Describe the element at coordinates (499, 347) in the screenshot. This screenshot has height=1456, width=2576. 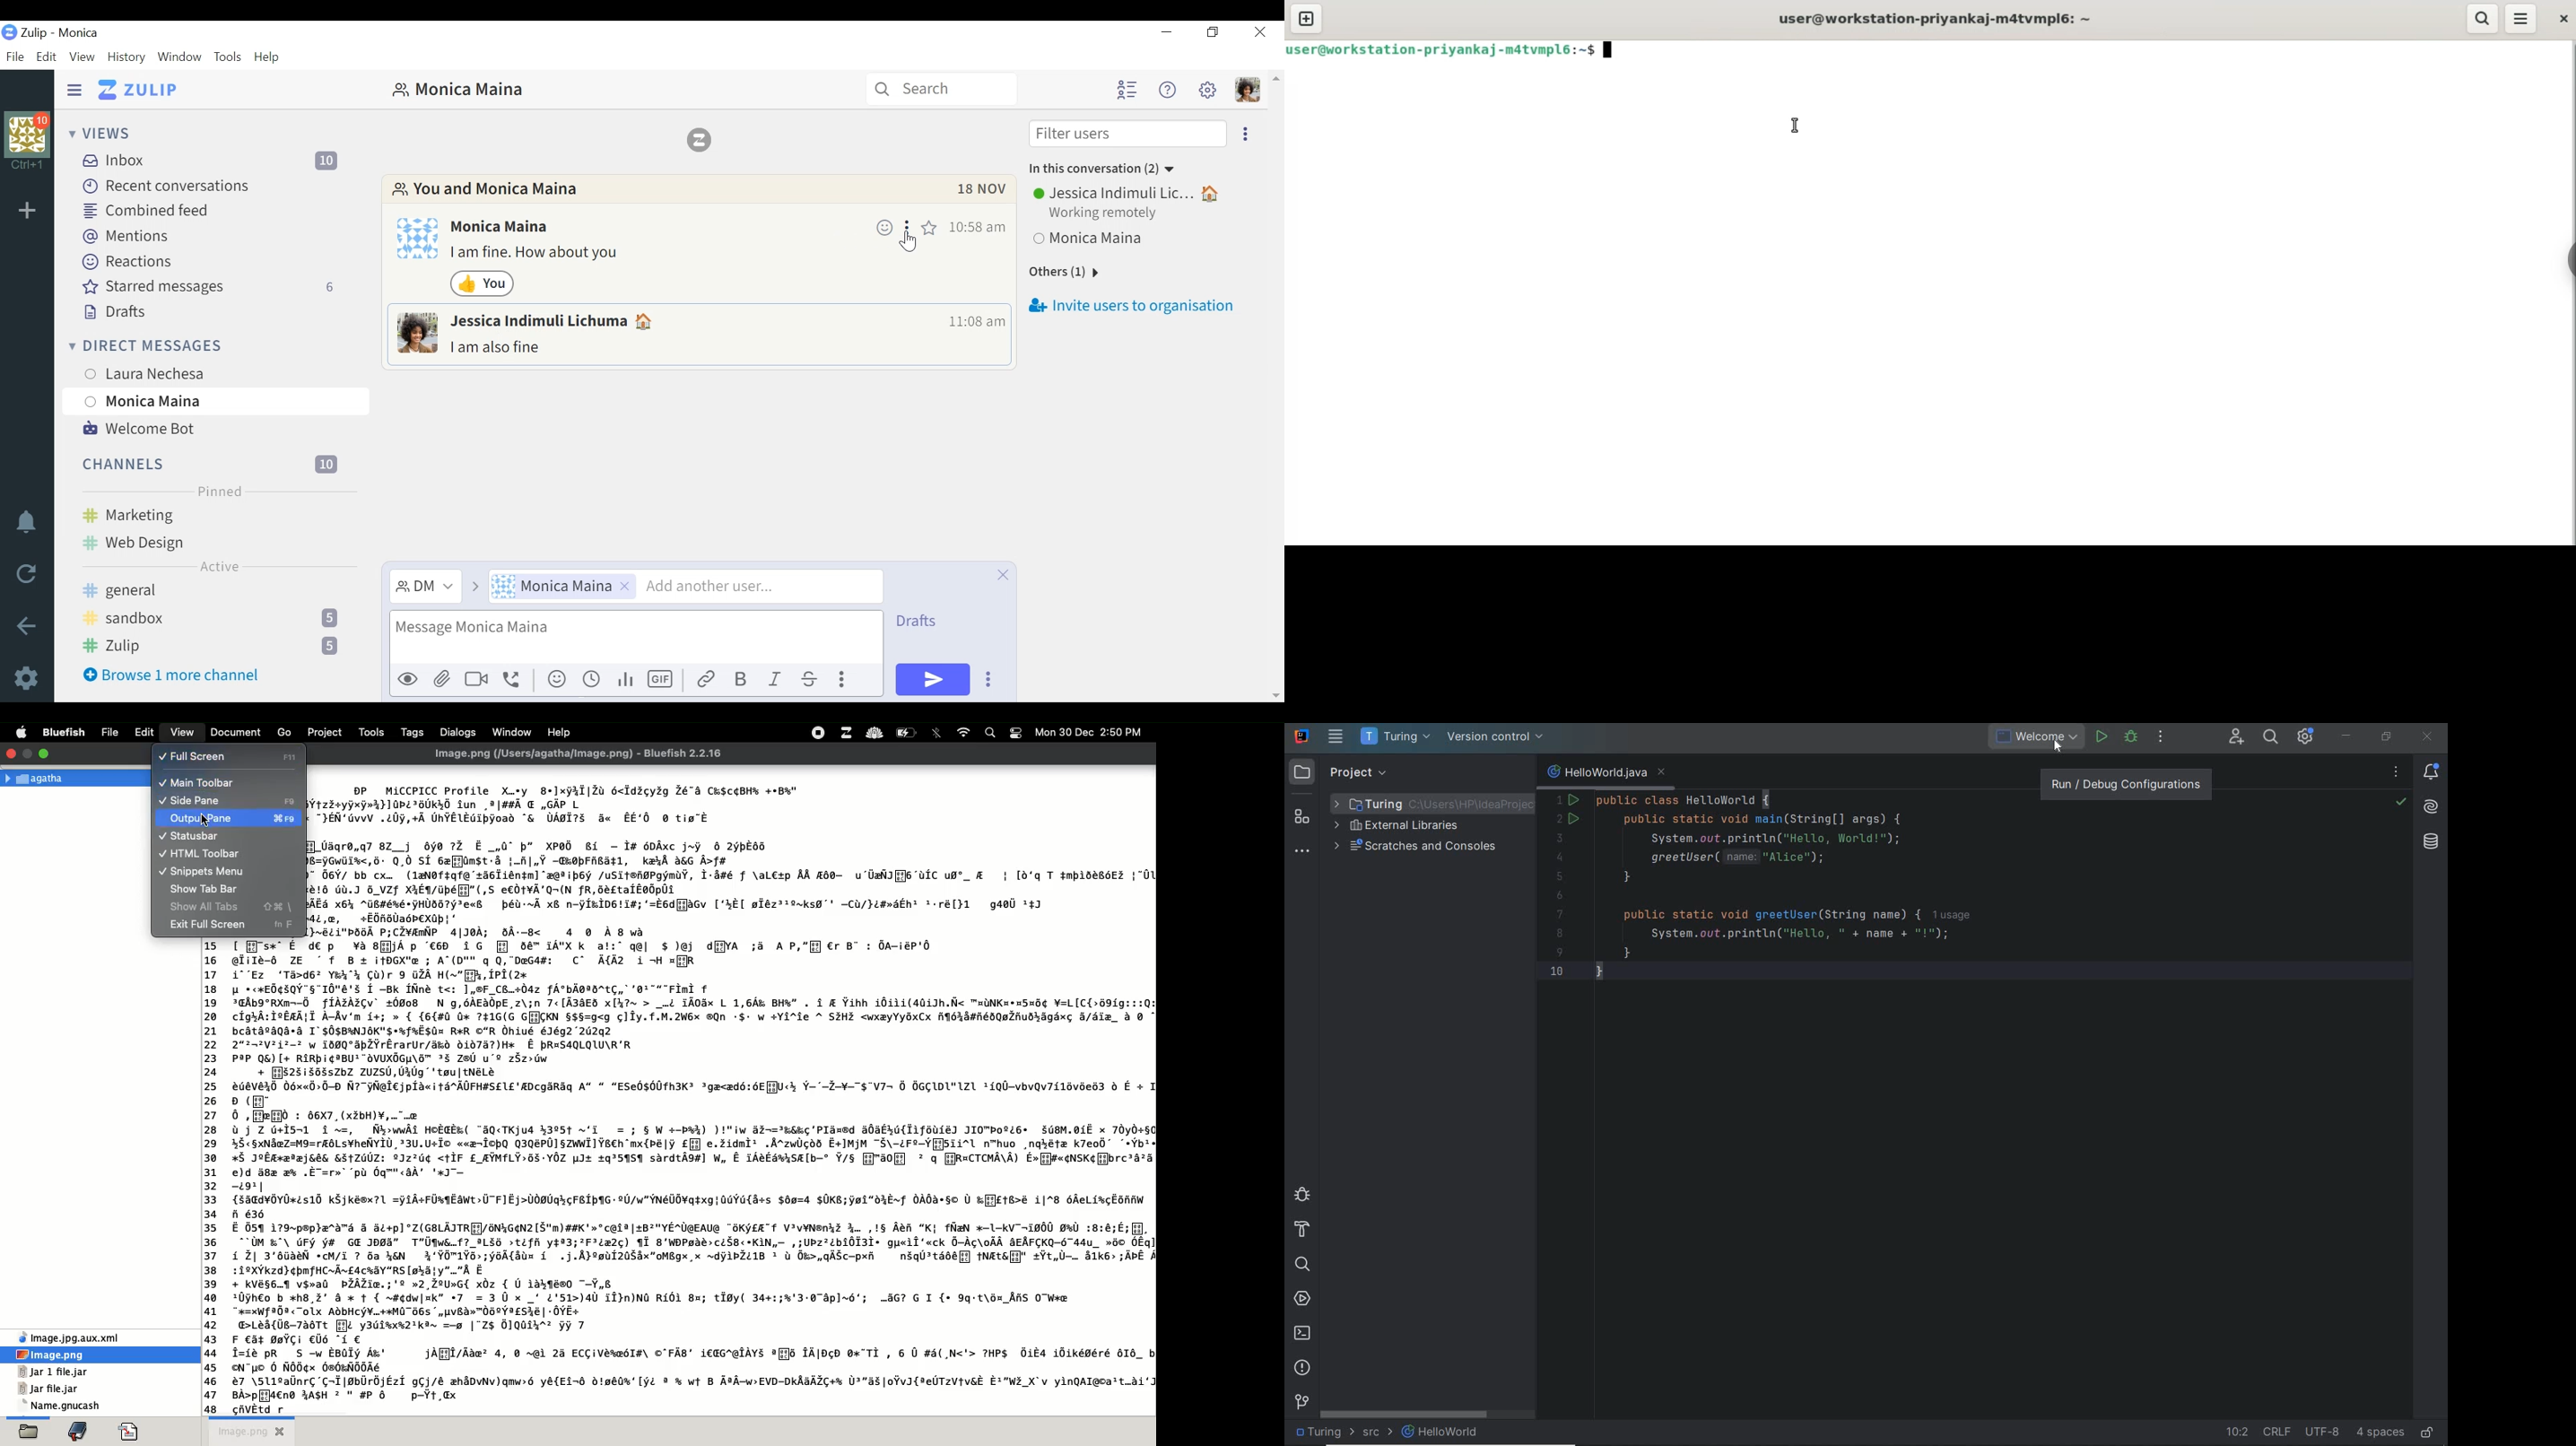
I see `I am also fine` at that location.